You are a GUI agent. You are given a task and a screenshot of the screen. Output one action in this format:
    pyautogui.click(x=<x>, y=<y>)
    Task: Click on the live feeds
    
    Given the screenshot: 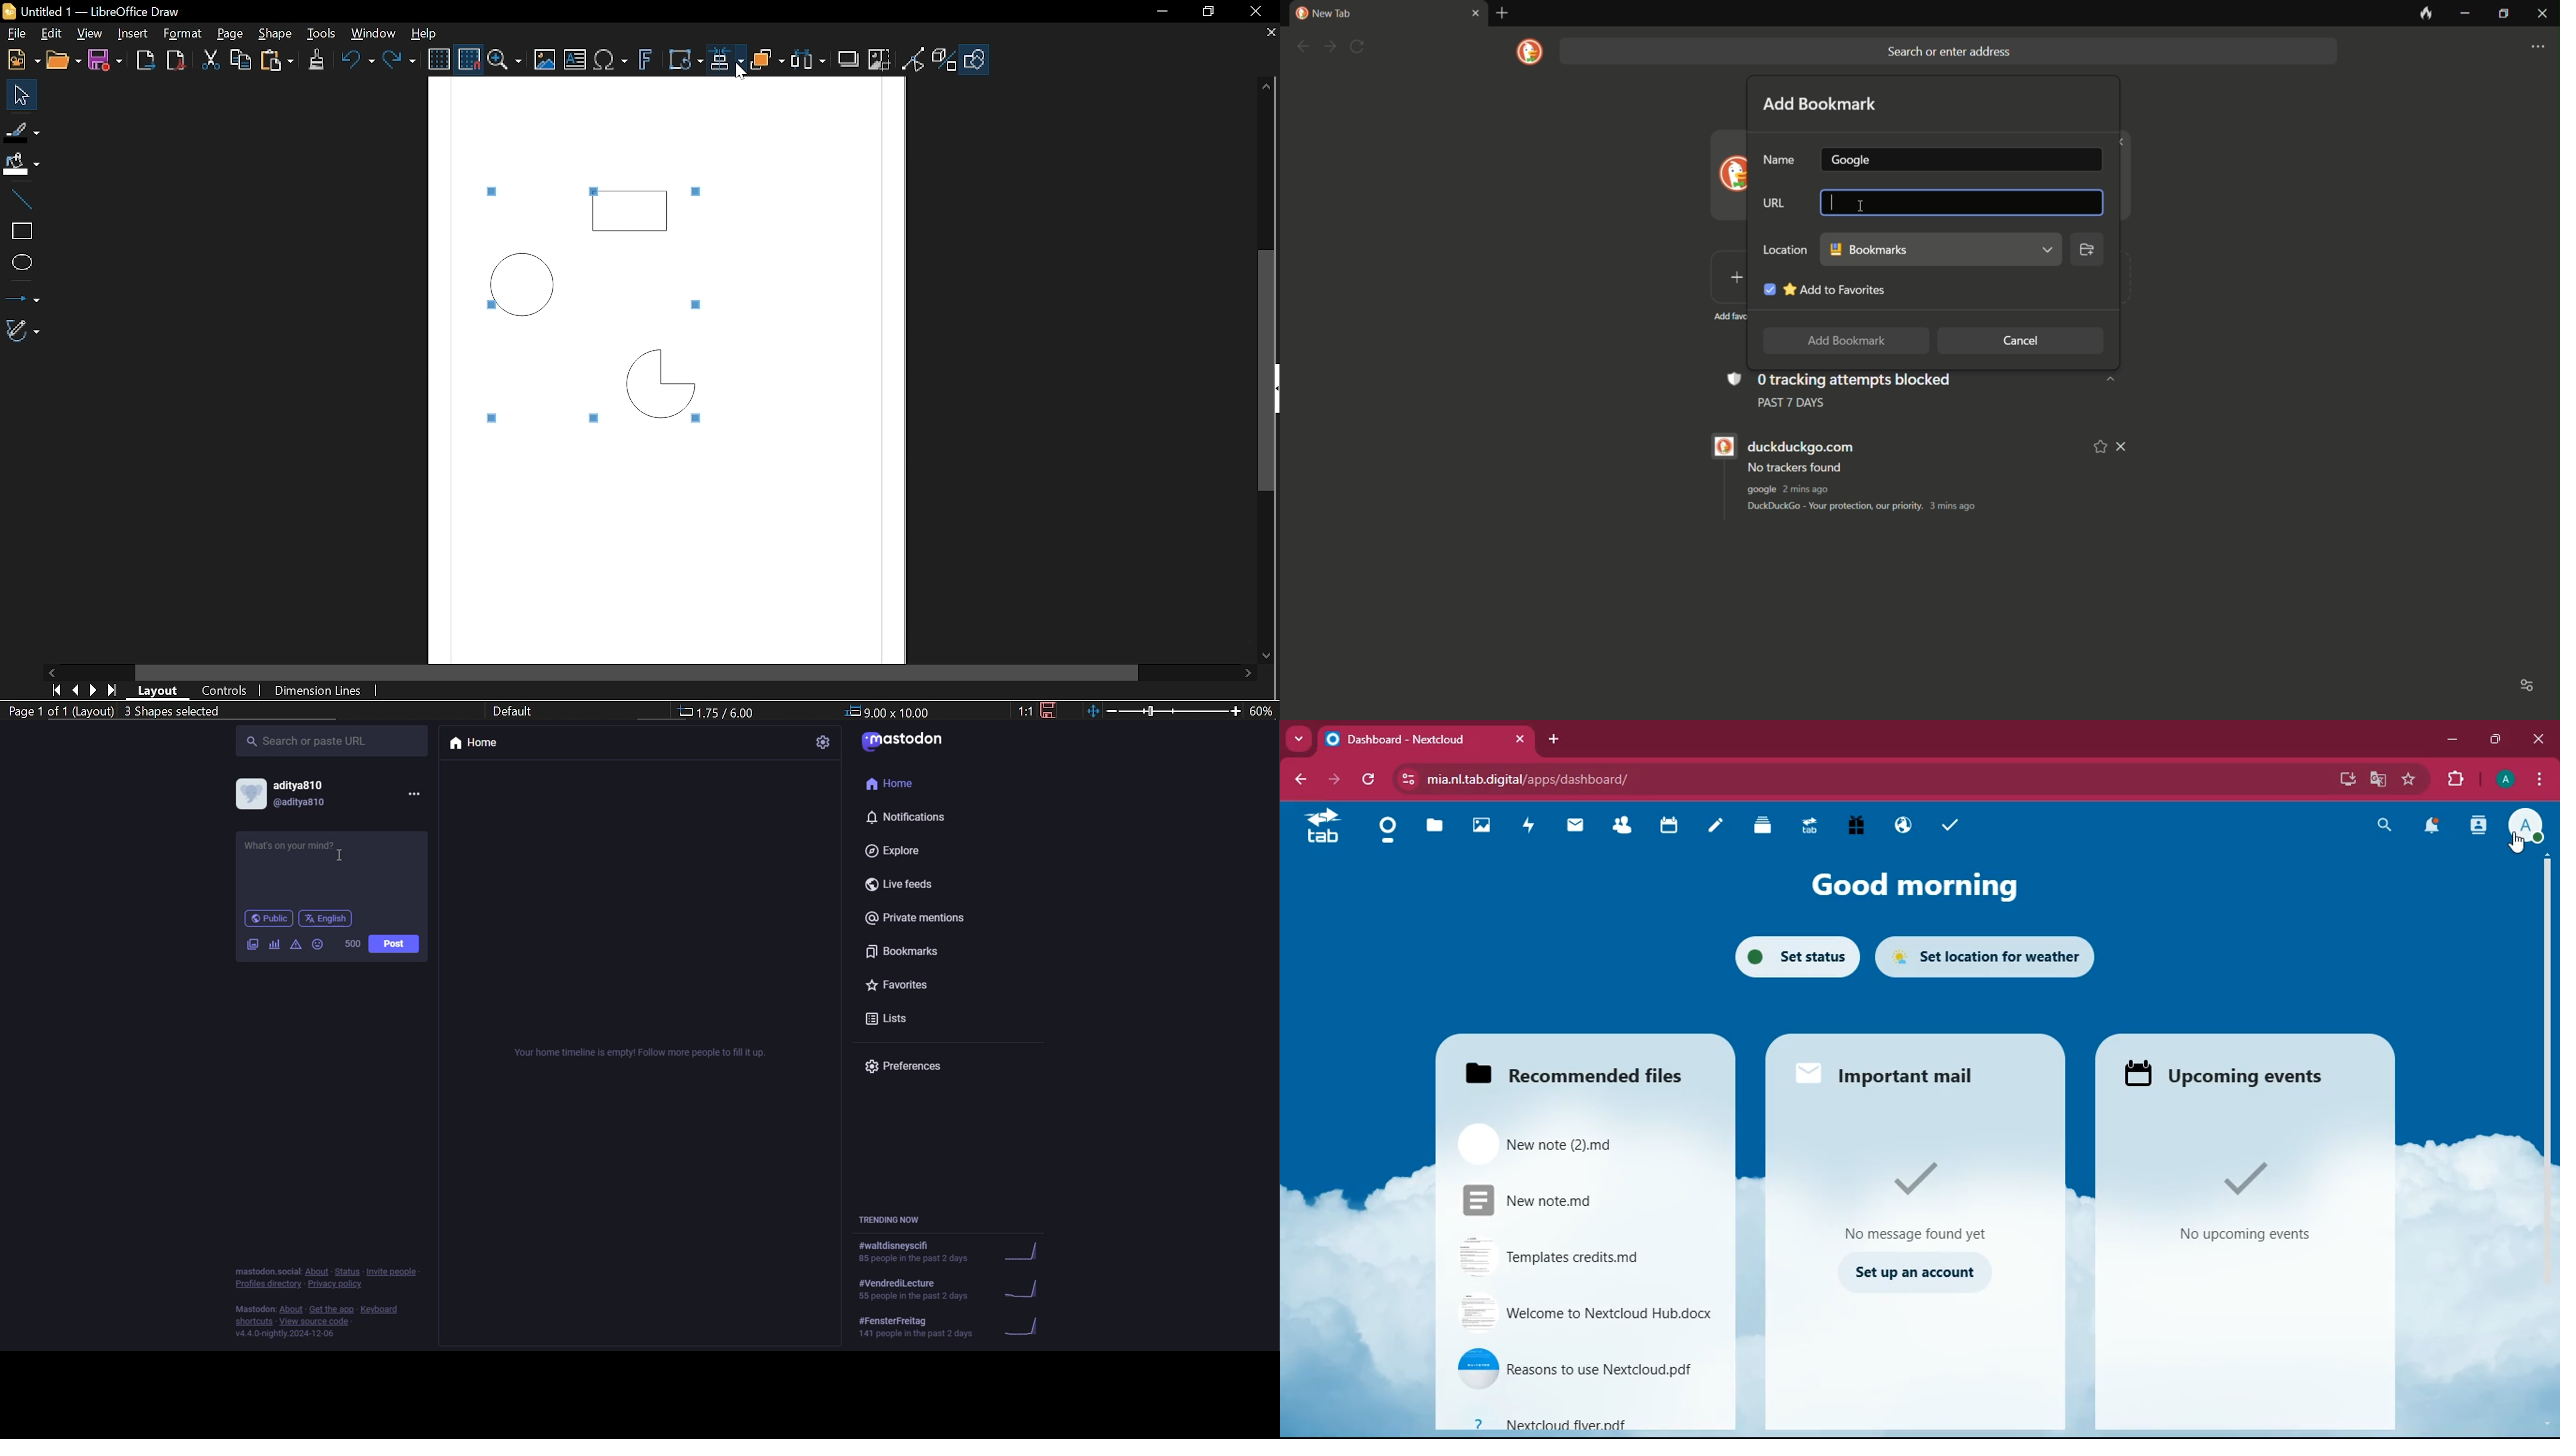 What is the action you would take?
    pyautogui.click(x=902, y=887)
    